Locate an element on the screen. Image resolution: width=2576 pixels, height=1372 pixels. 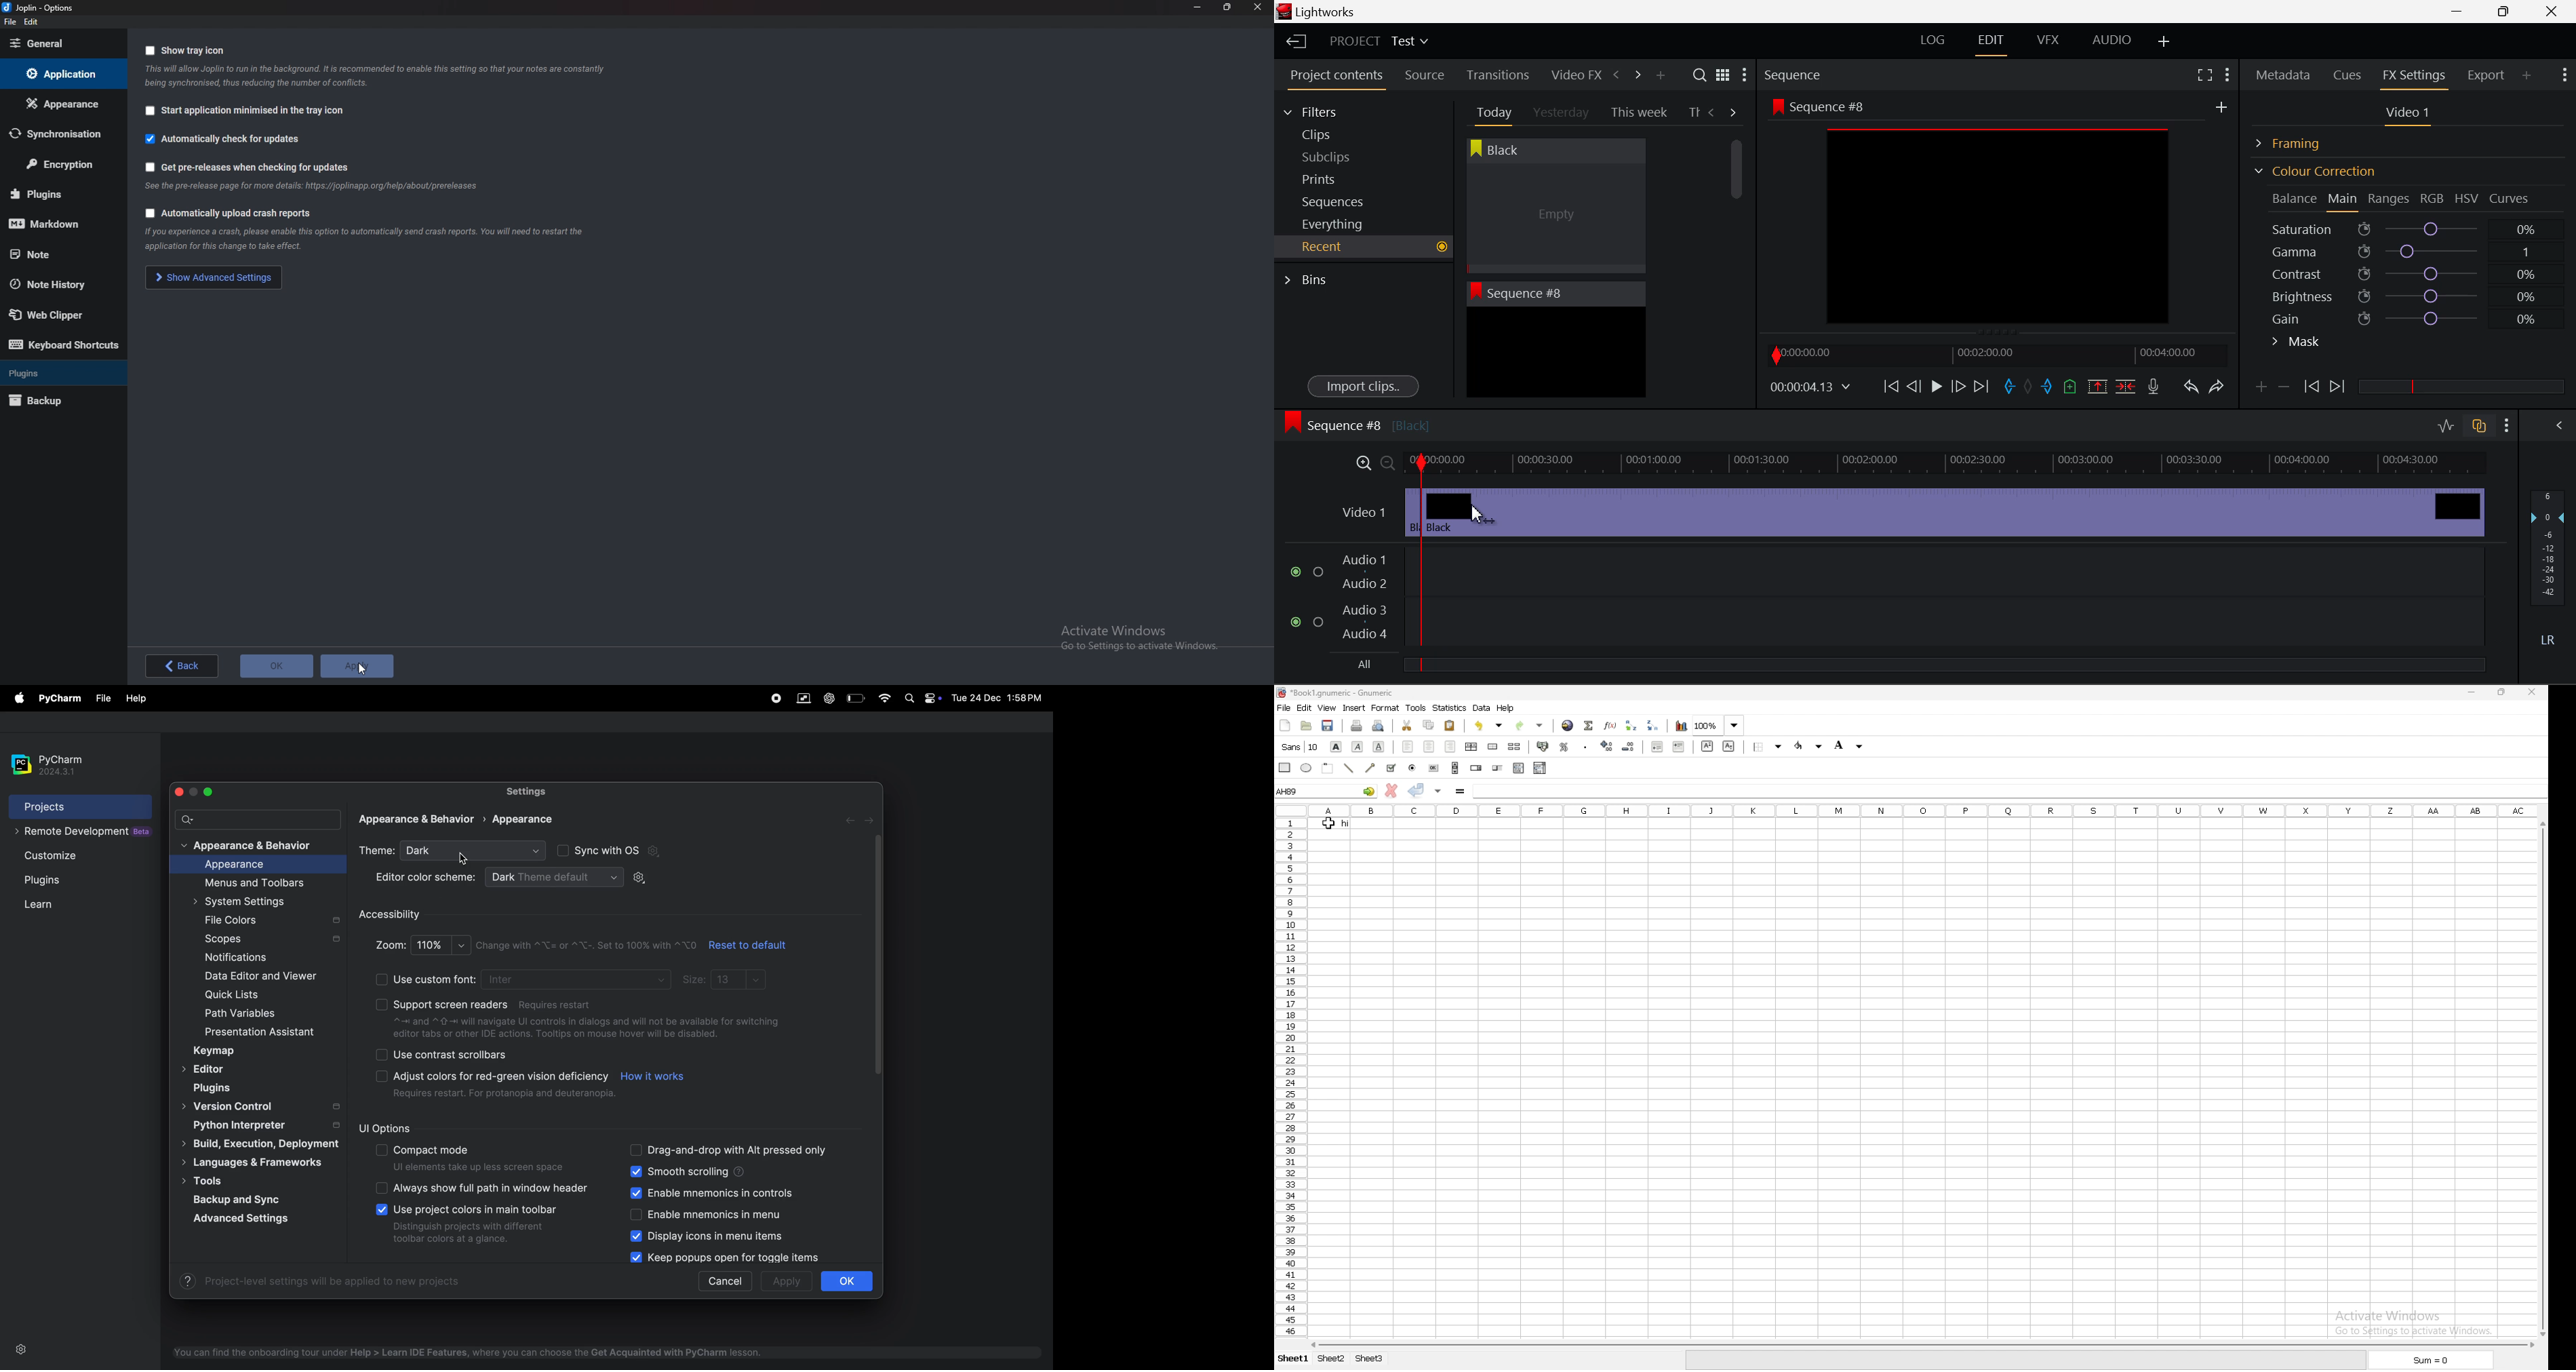
Edit is located at coordinates (33, 23).